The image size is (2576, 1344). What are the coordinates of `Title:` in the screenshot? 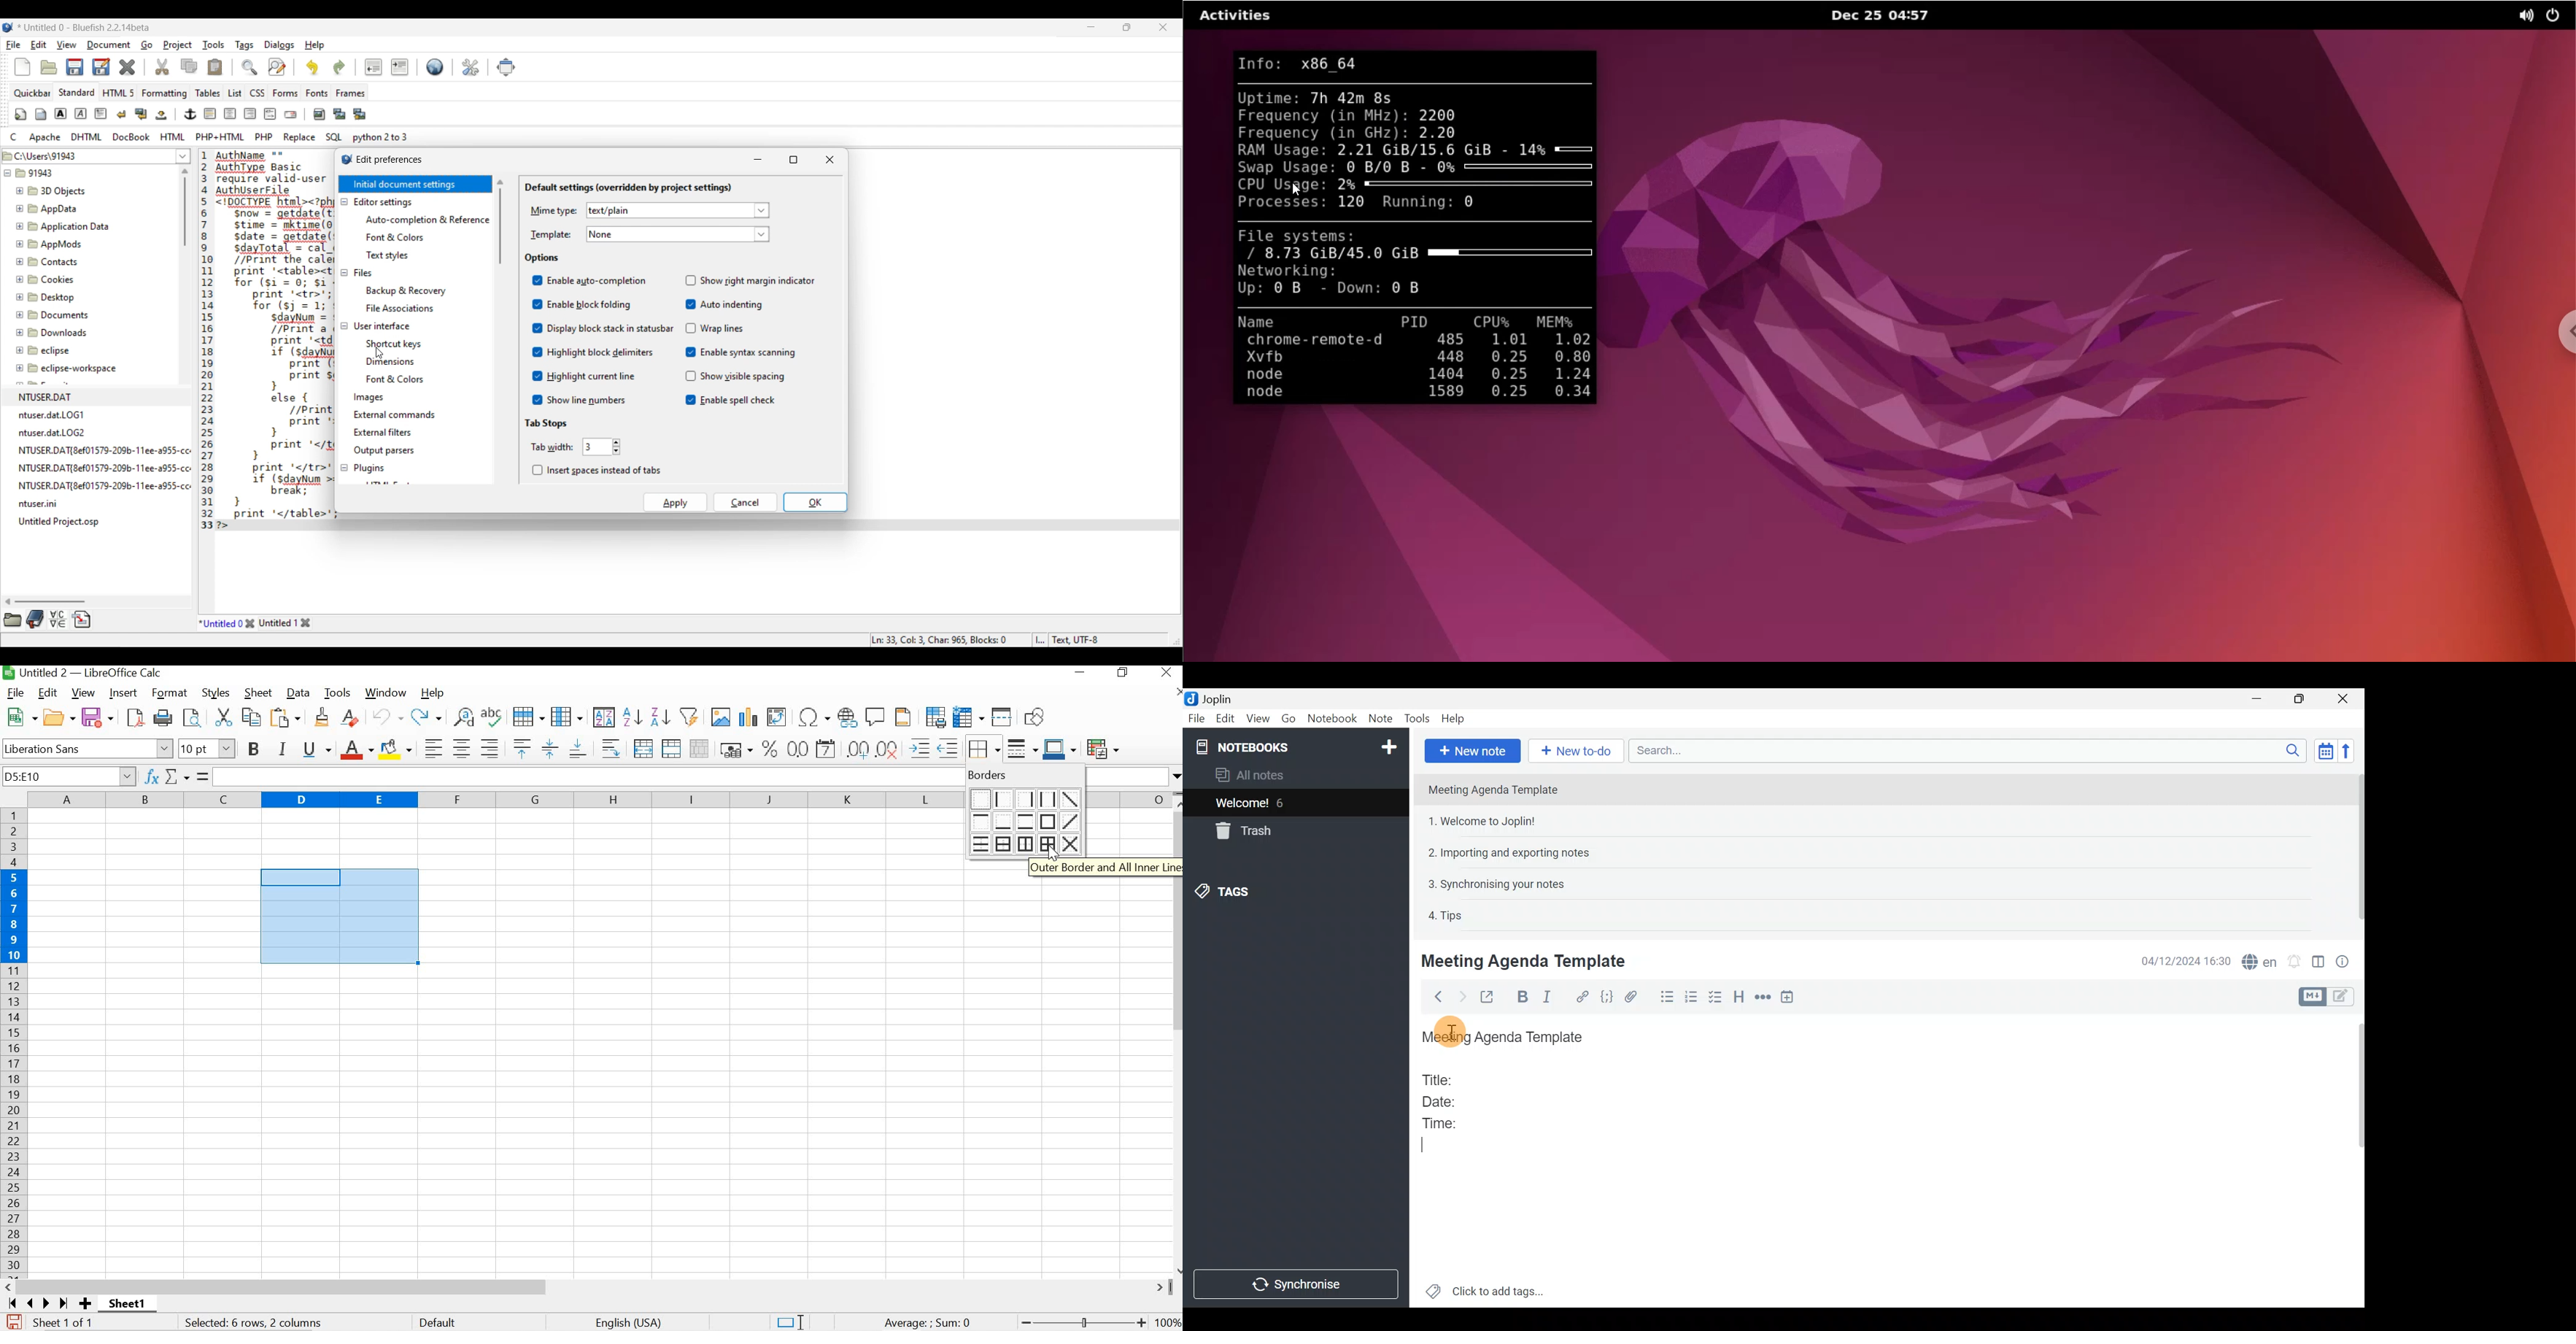 It's located at (1439, 1078).